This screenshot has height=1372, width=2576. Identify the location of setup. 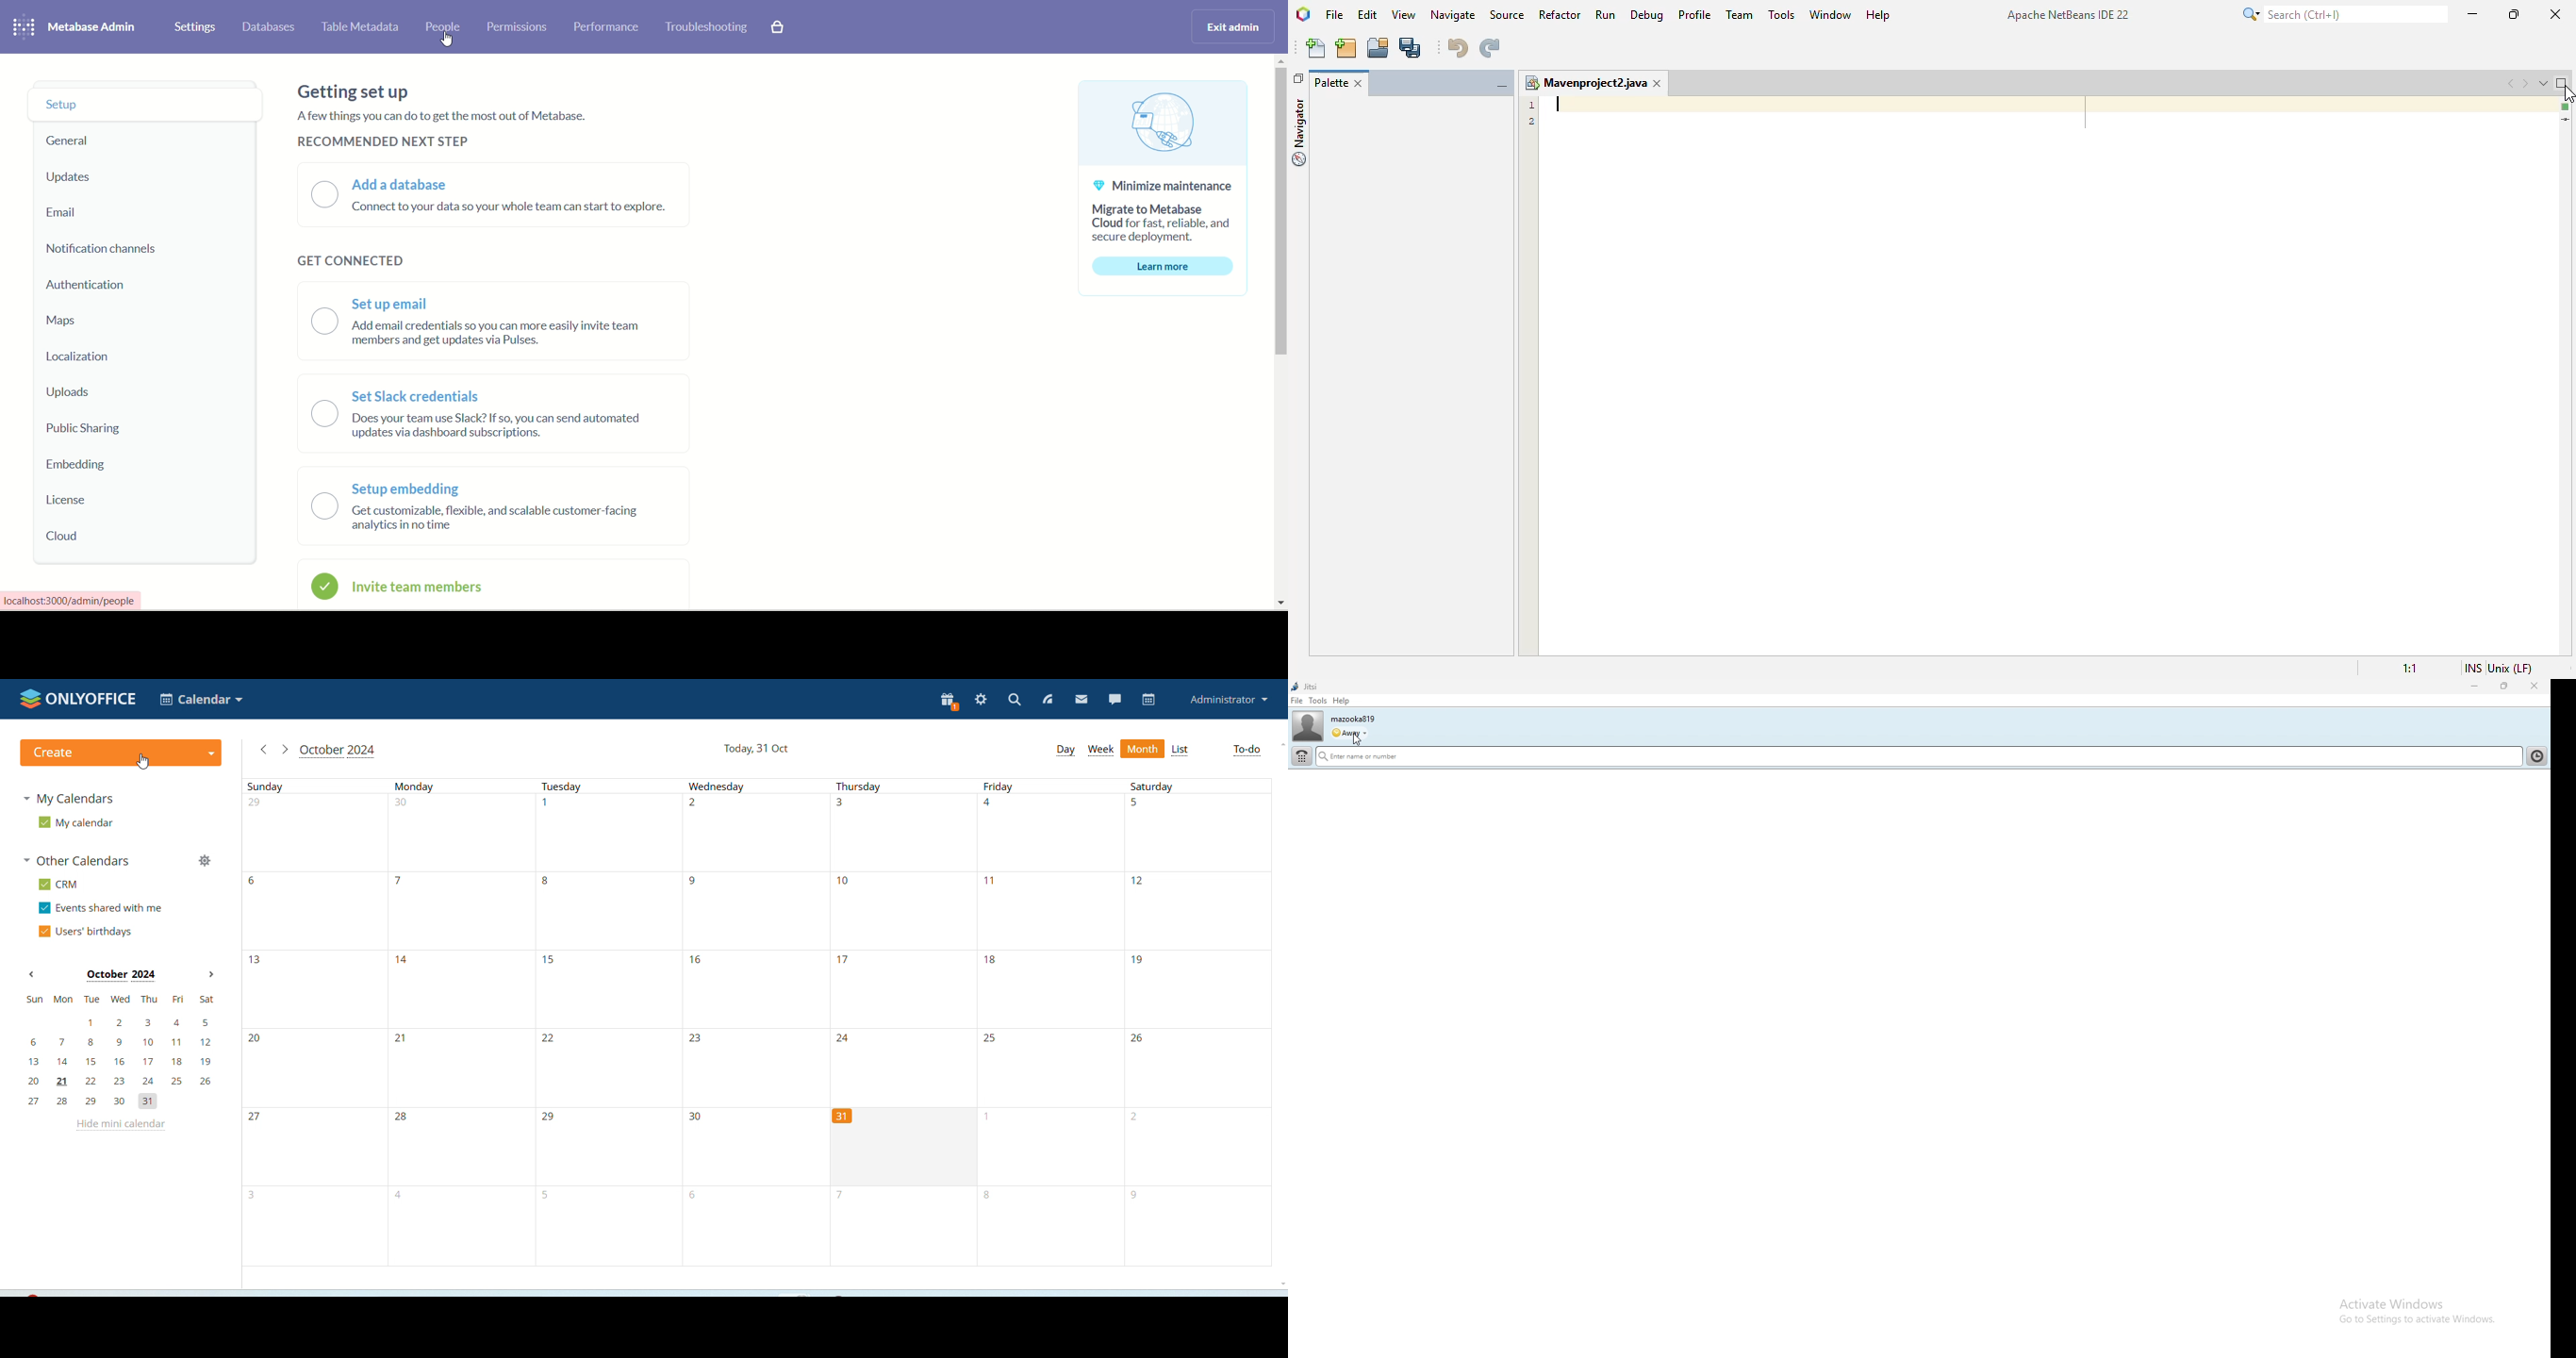
(144, 107).